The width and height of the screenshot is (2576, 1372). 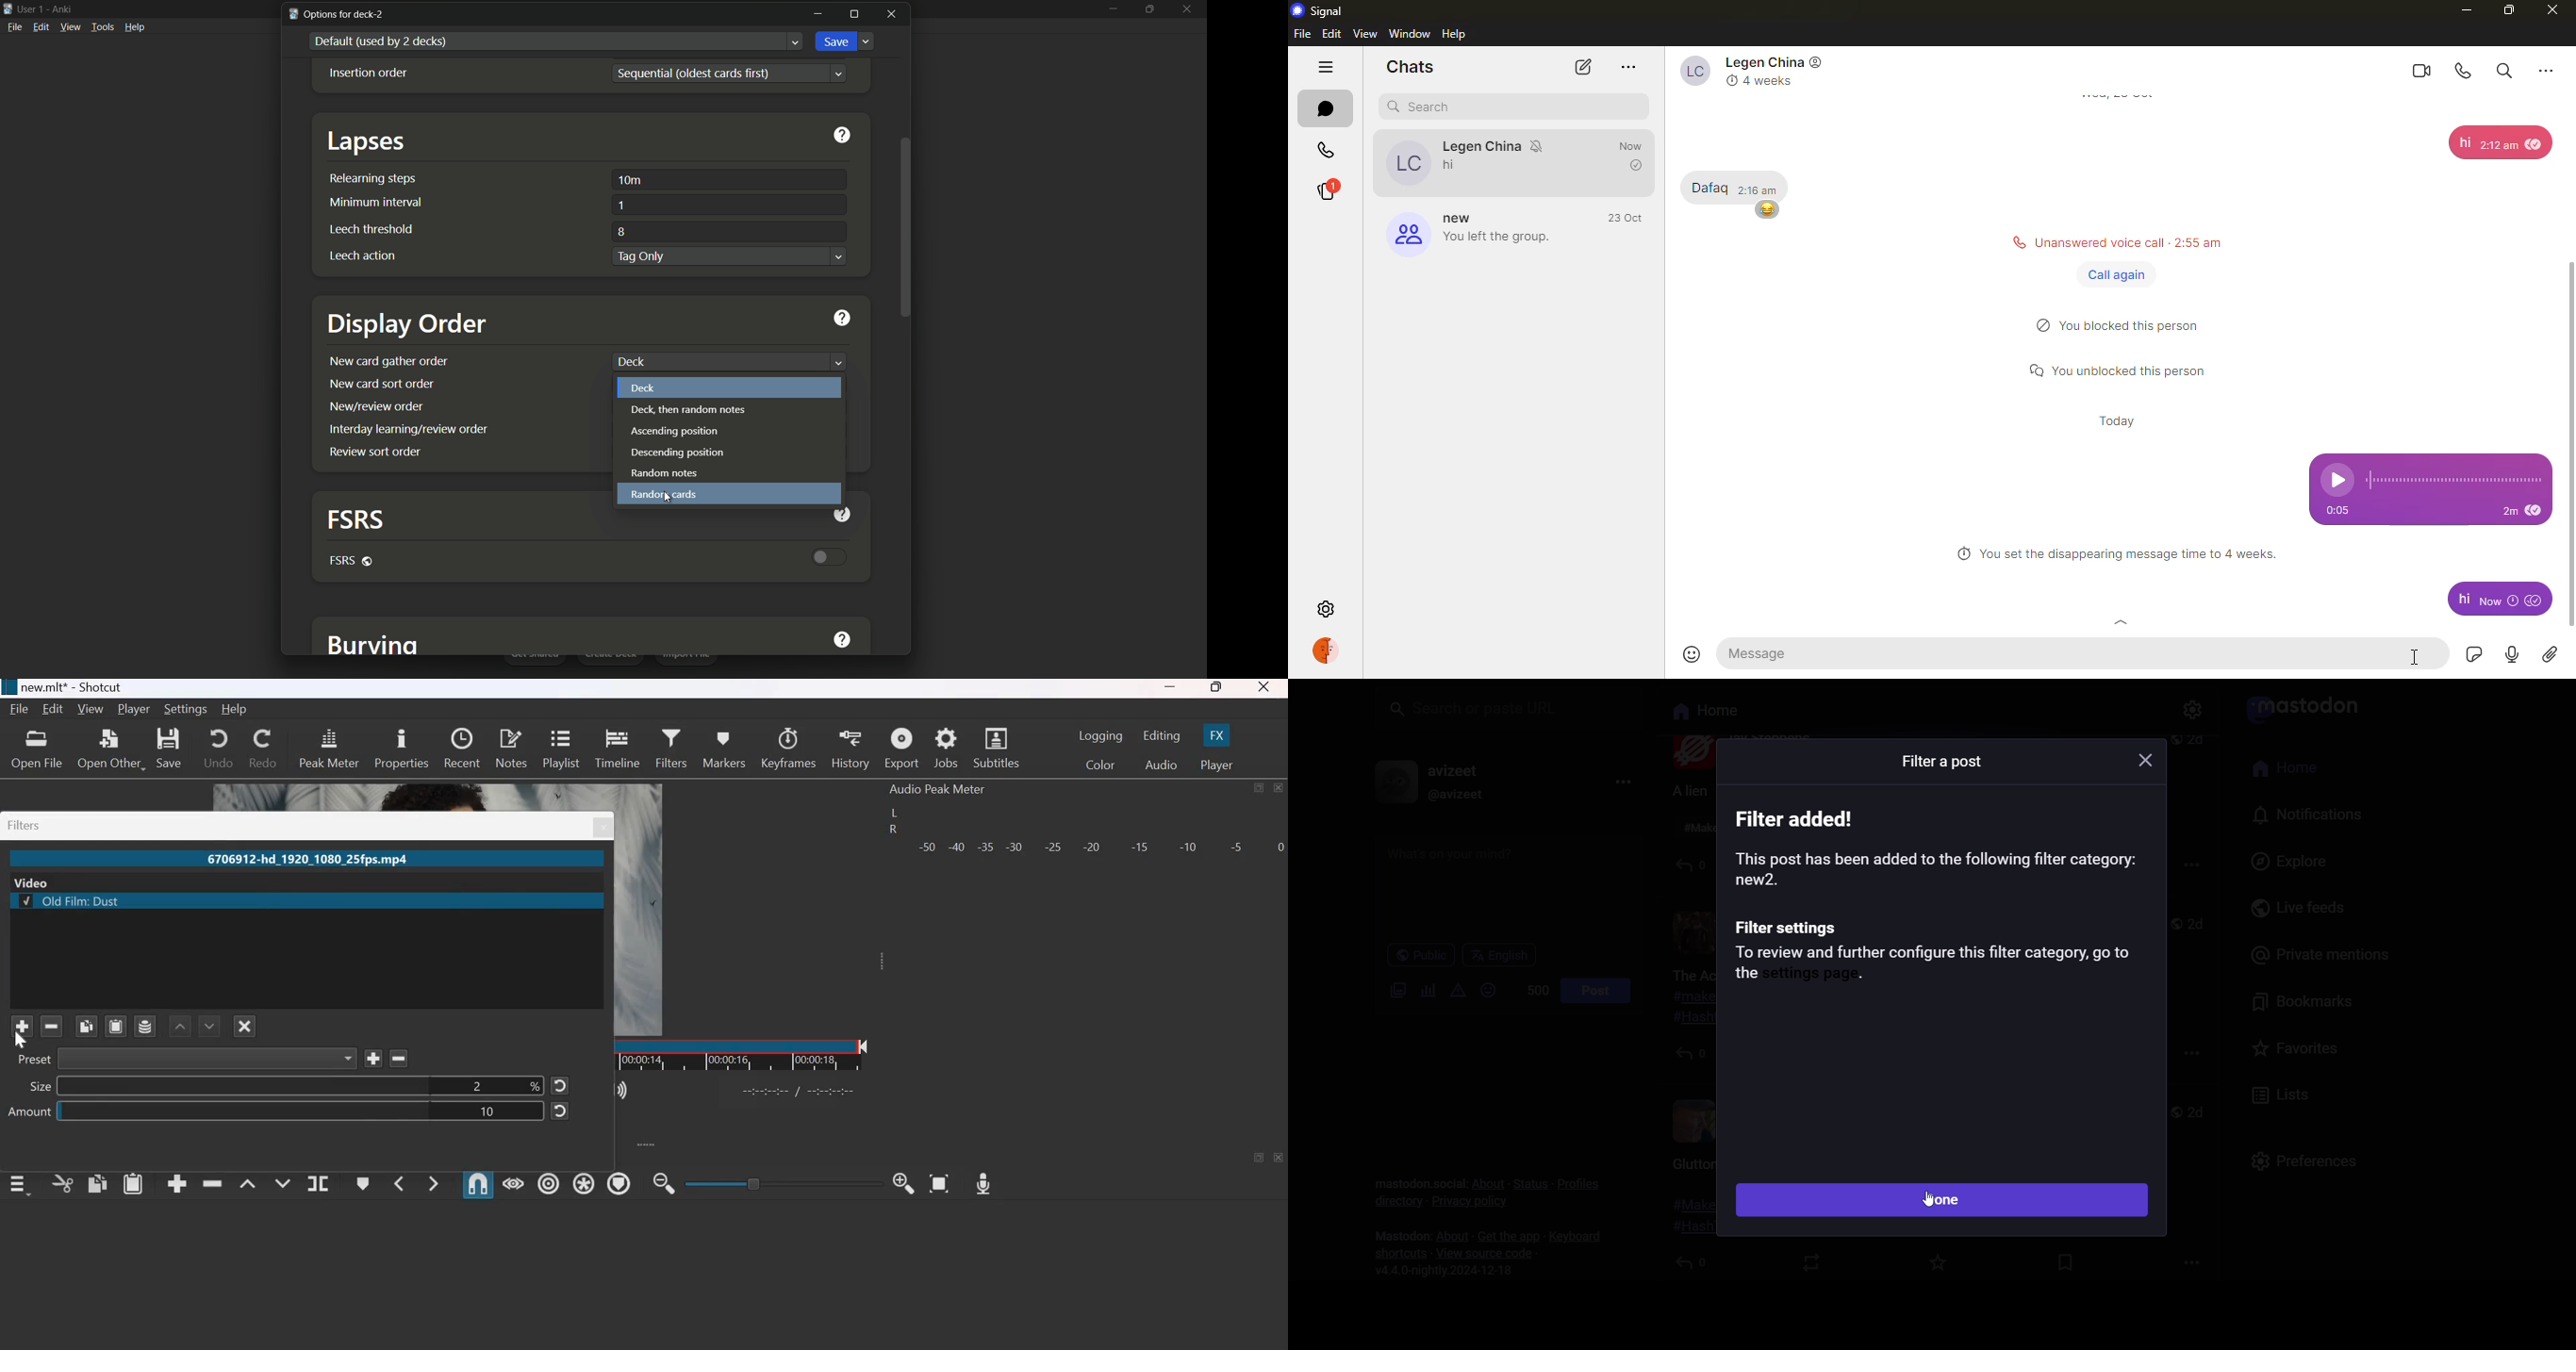 What do you see at coordinates (644, 388) in the screenshot?
I see `deck` at bounding box center [644, 388].